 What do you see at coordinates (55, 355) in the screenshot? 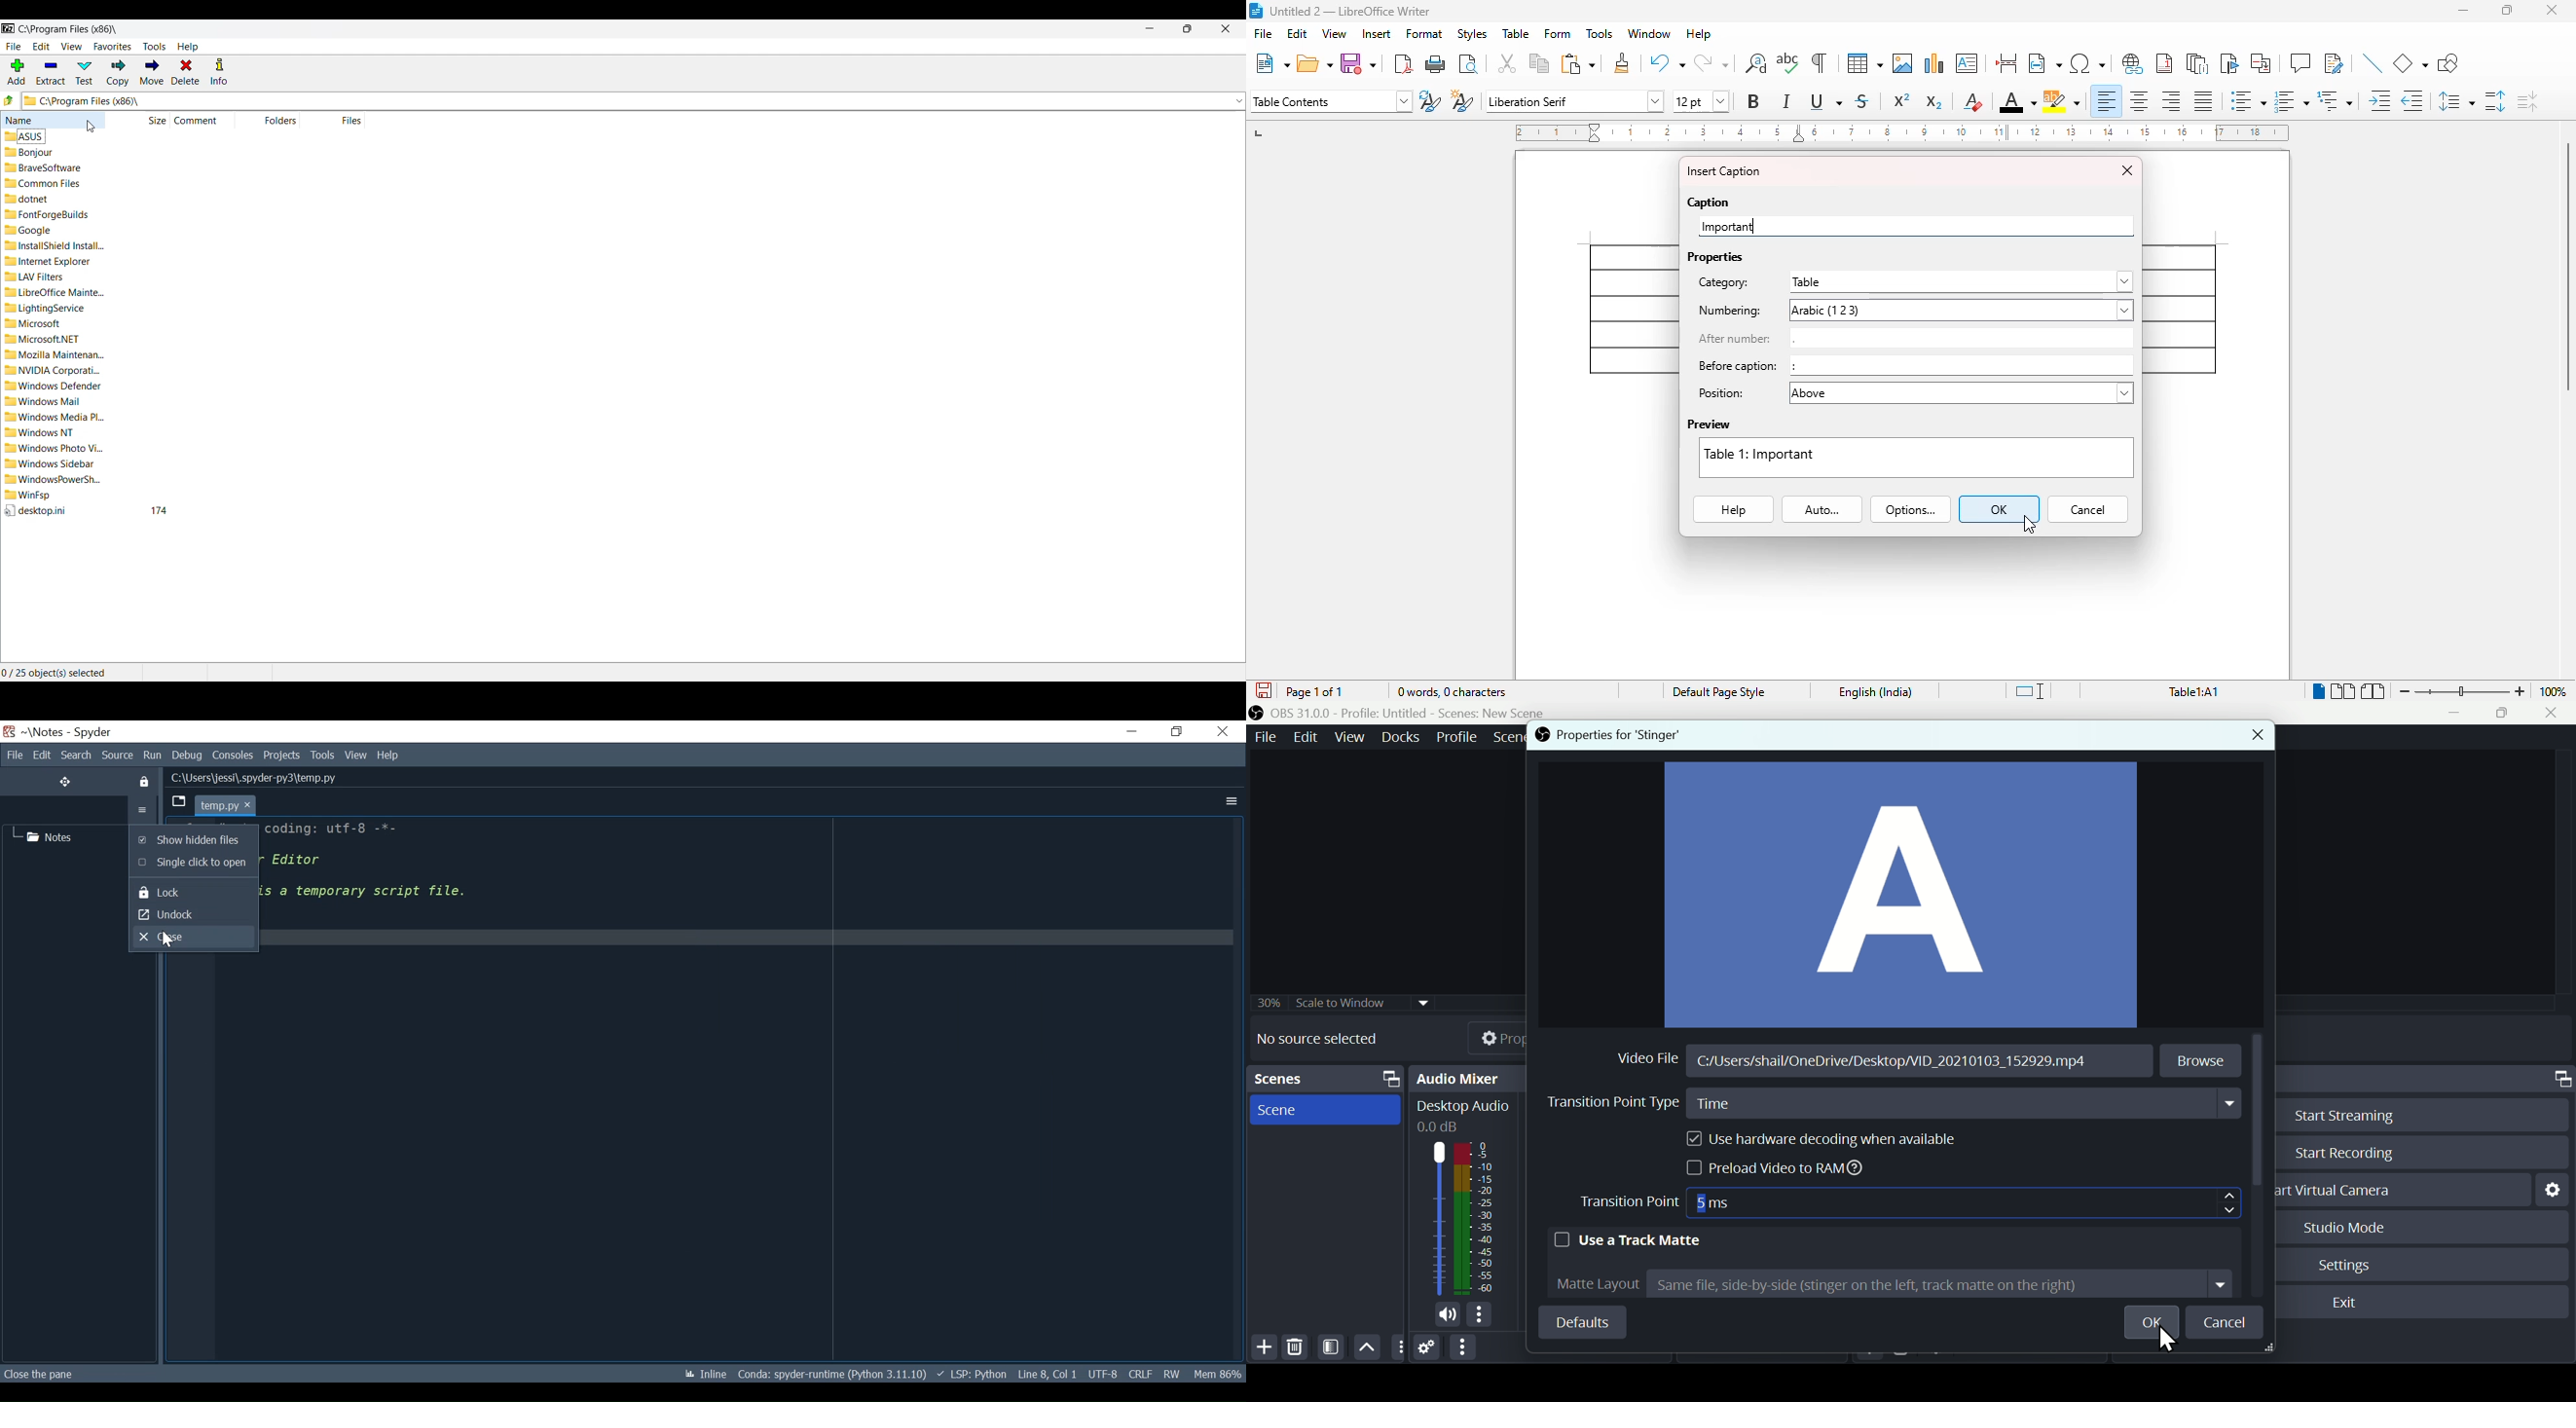
I see `Mozilla Maintenance` at bounding box center [55, 355].